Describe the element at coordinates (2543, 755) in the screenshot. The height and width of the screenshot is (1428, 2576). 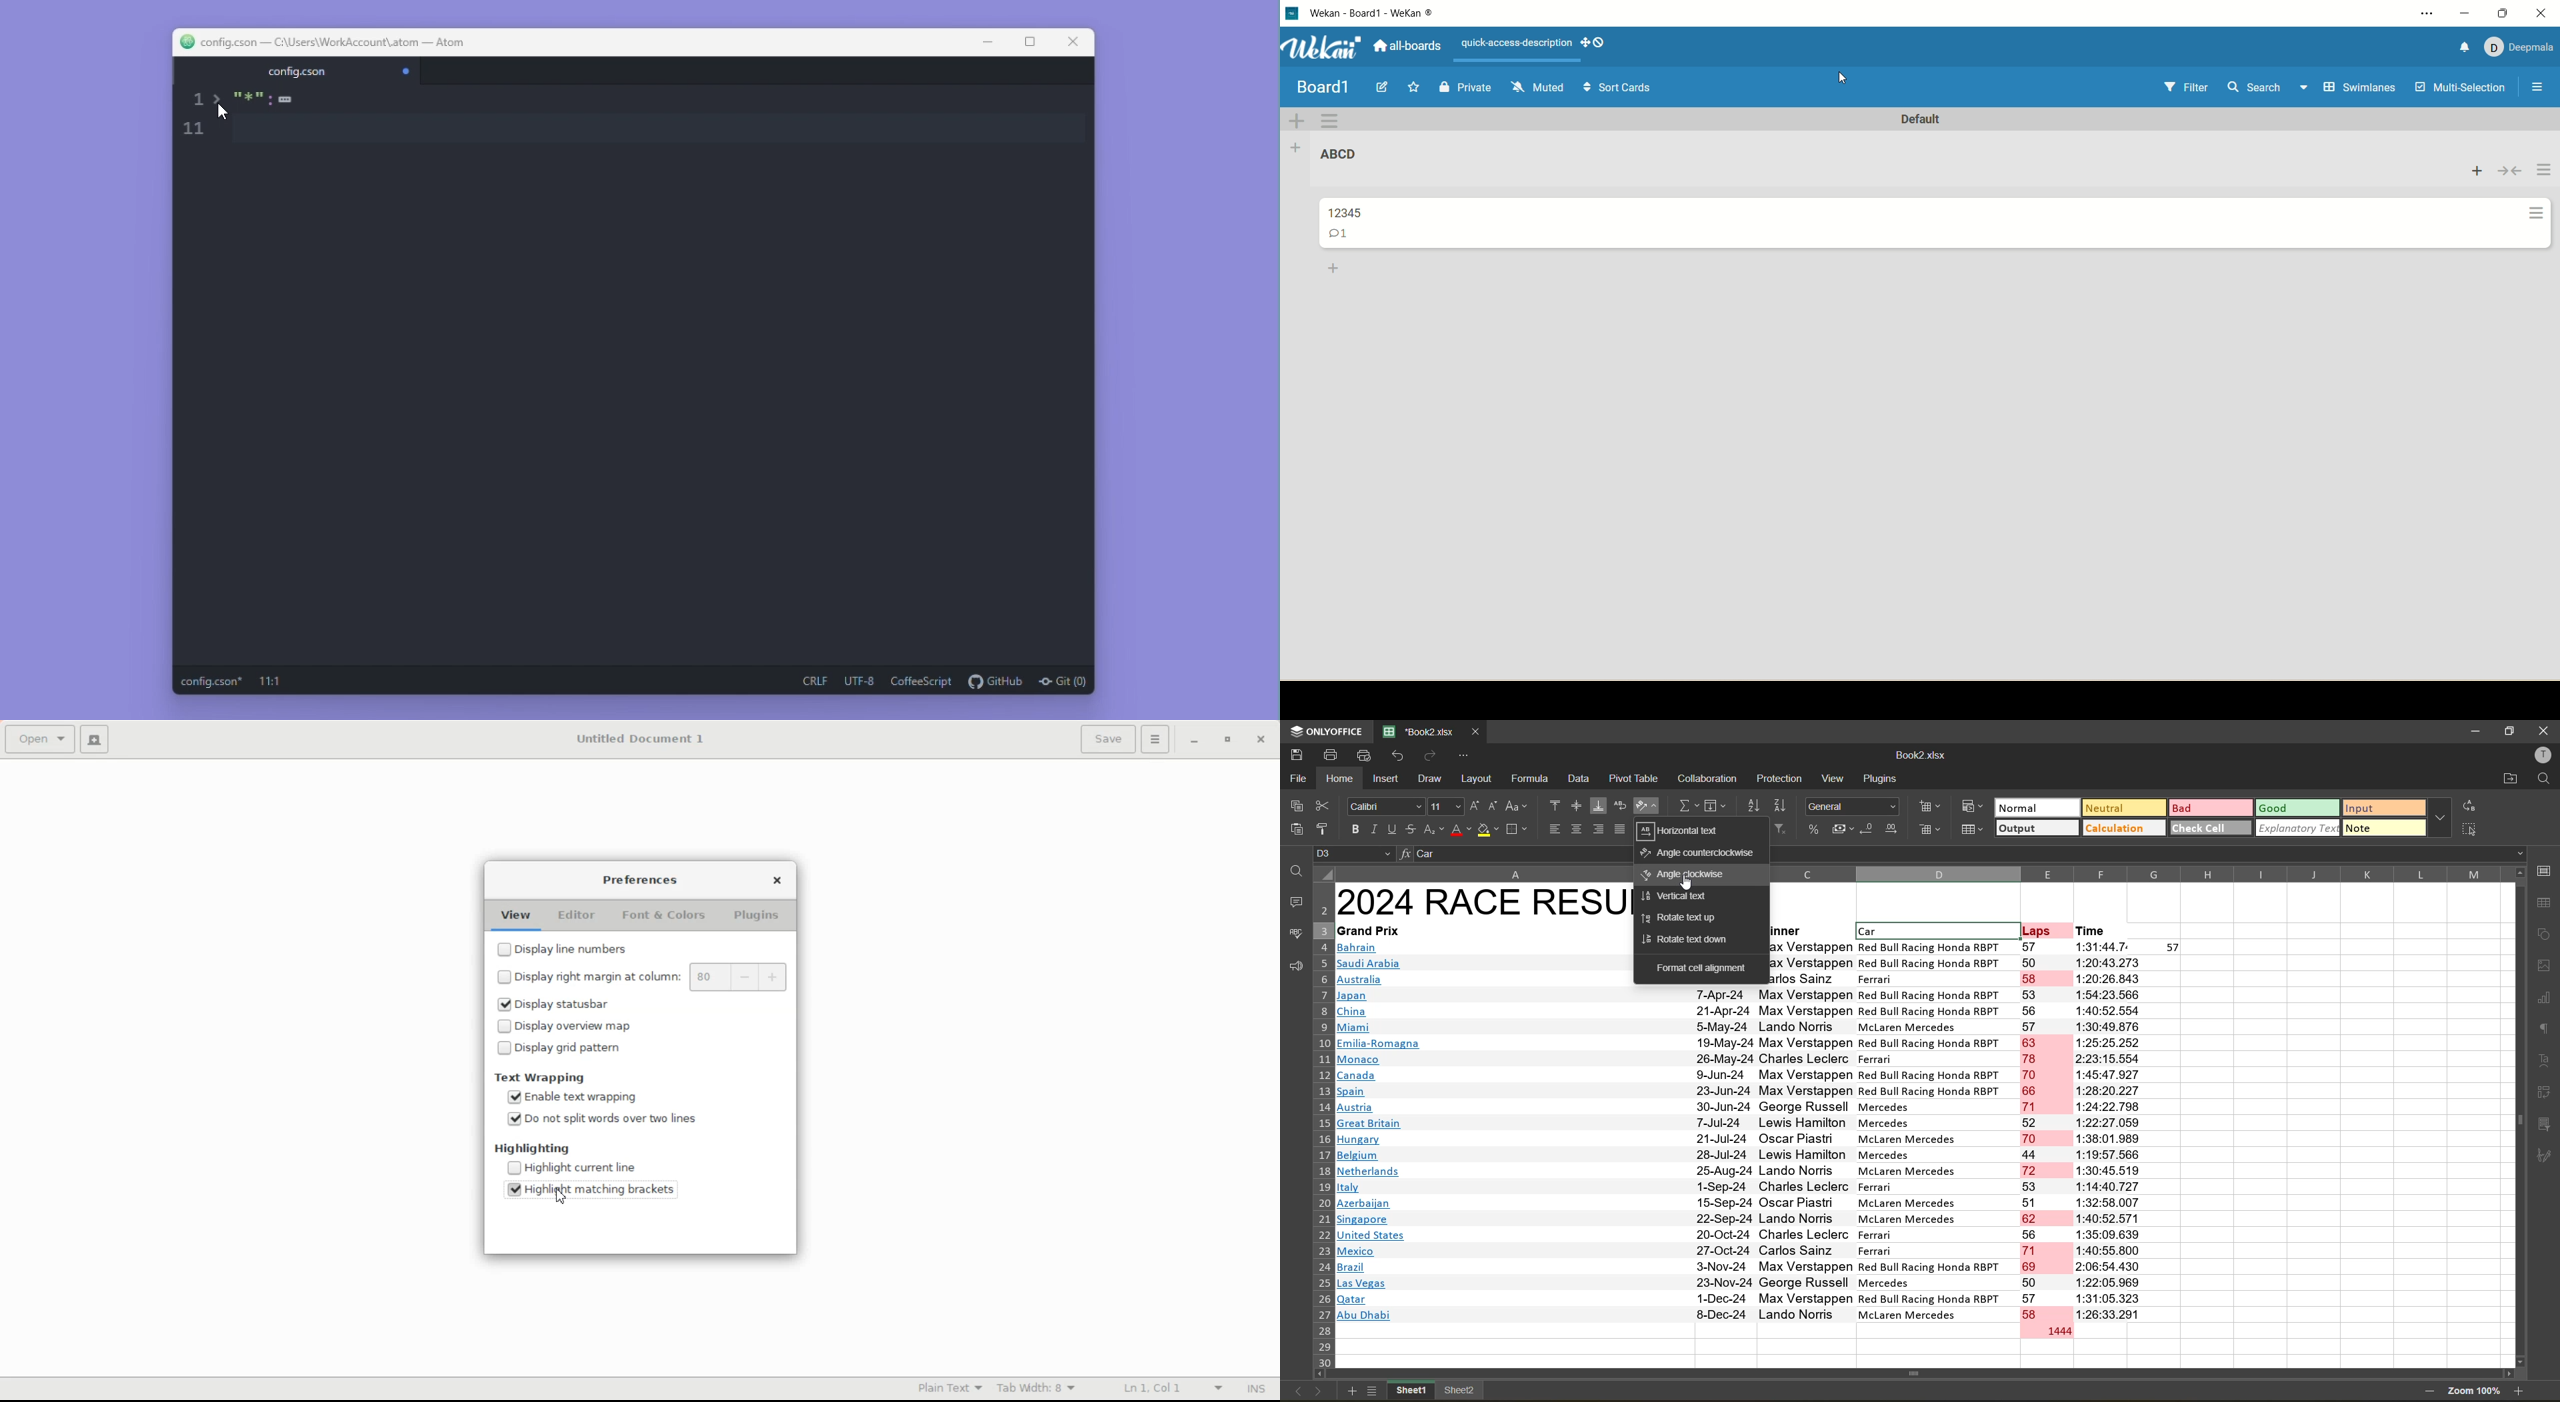
I see `profile` at that location.